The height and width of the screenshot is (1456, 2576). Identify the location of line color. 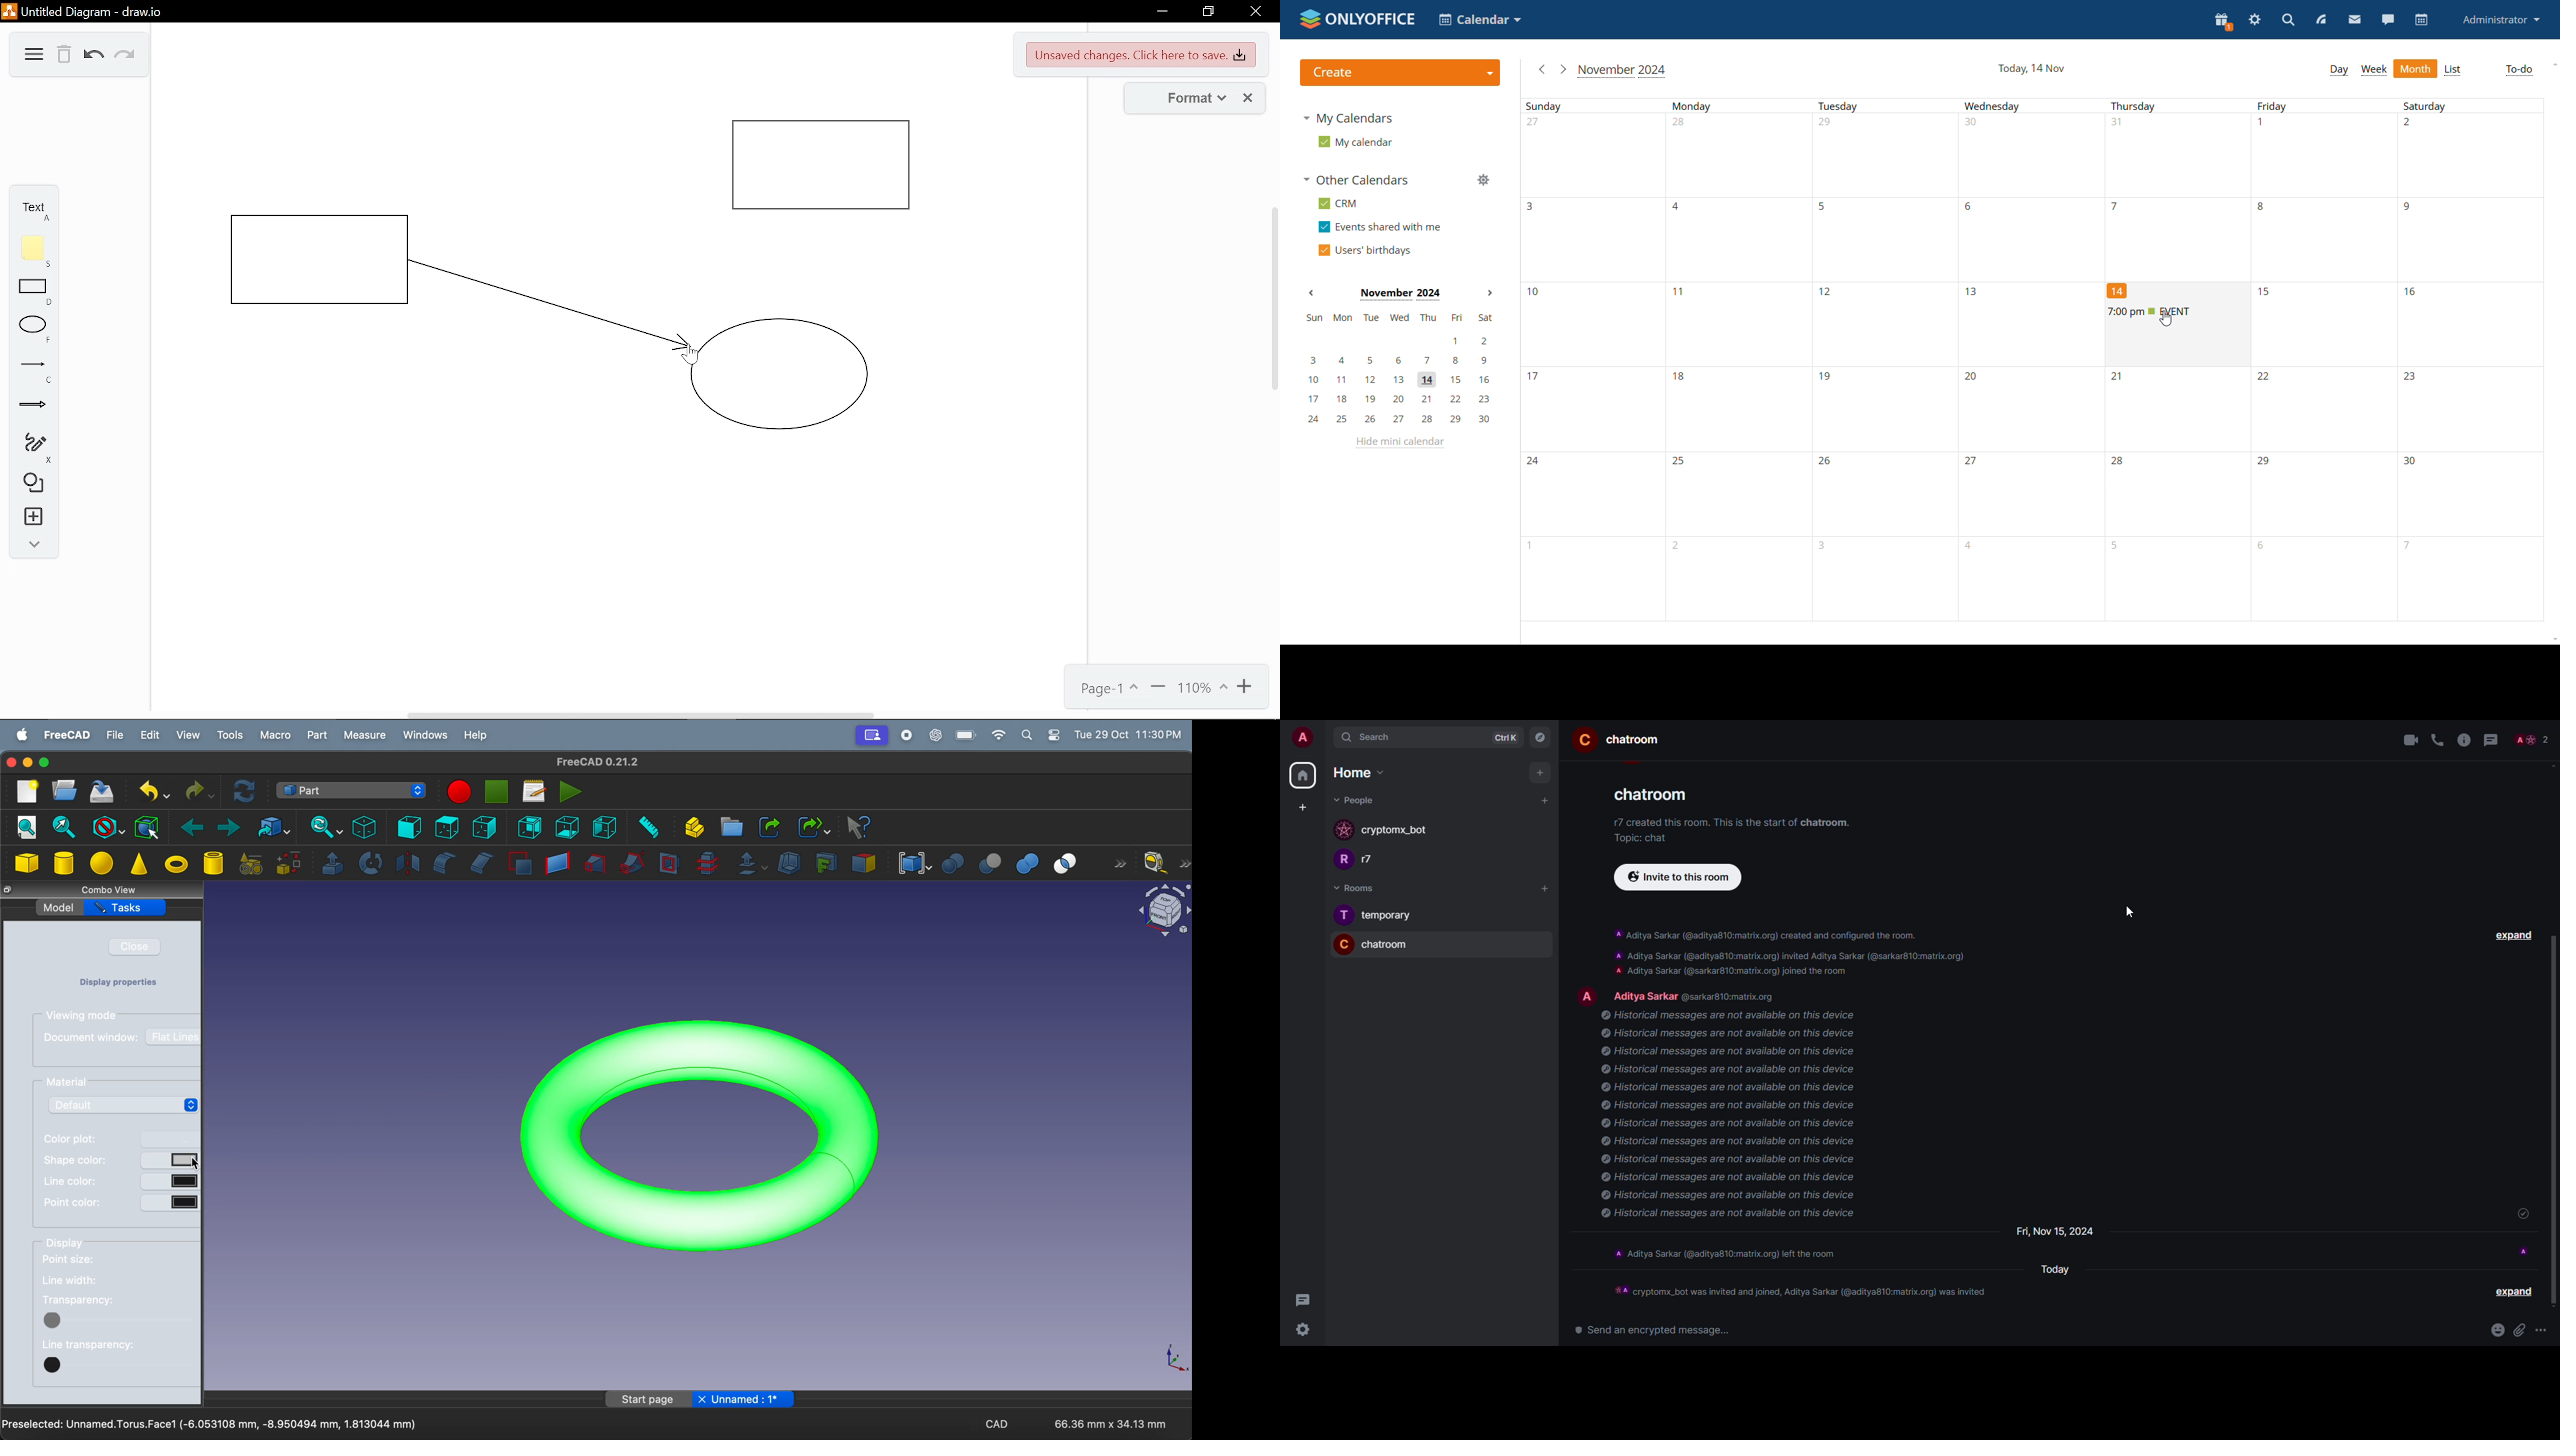
(66, 1182).